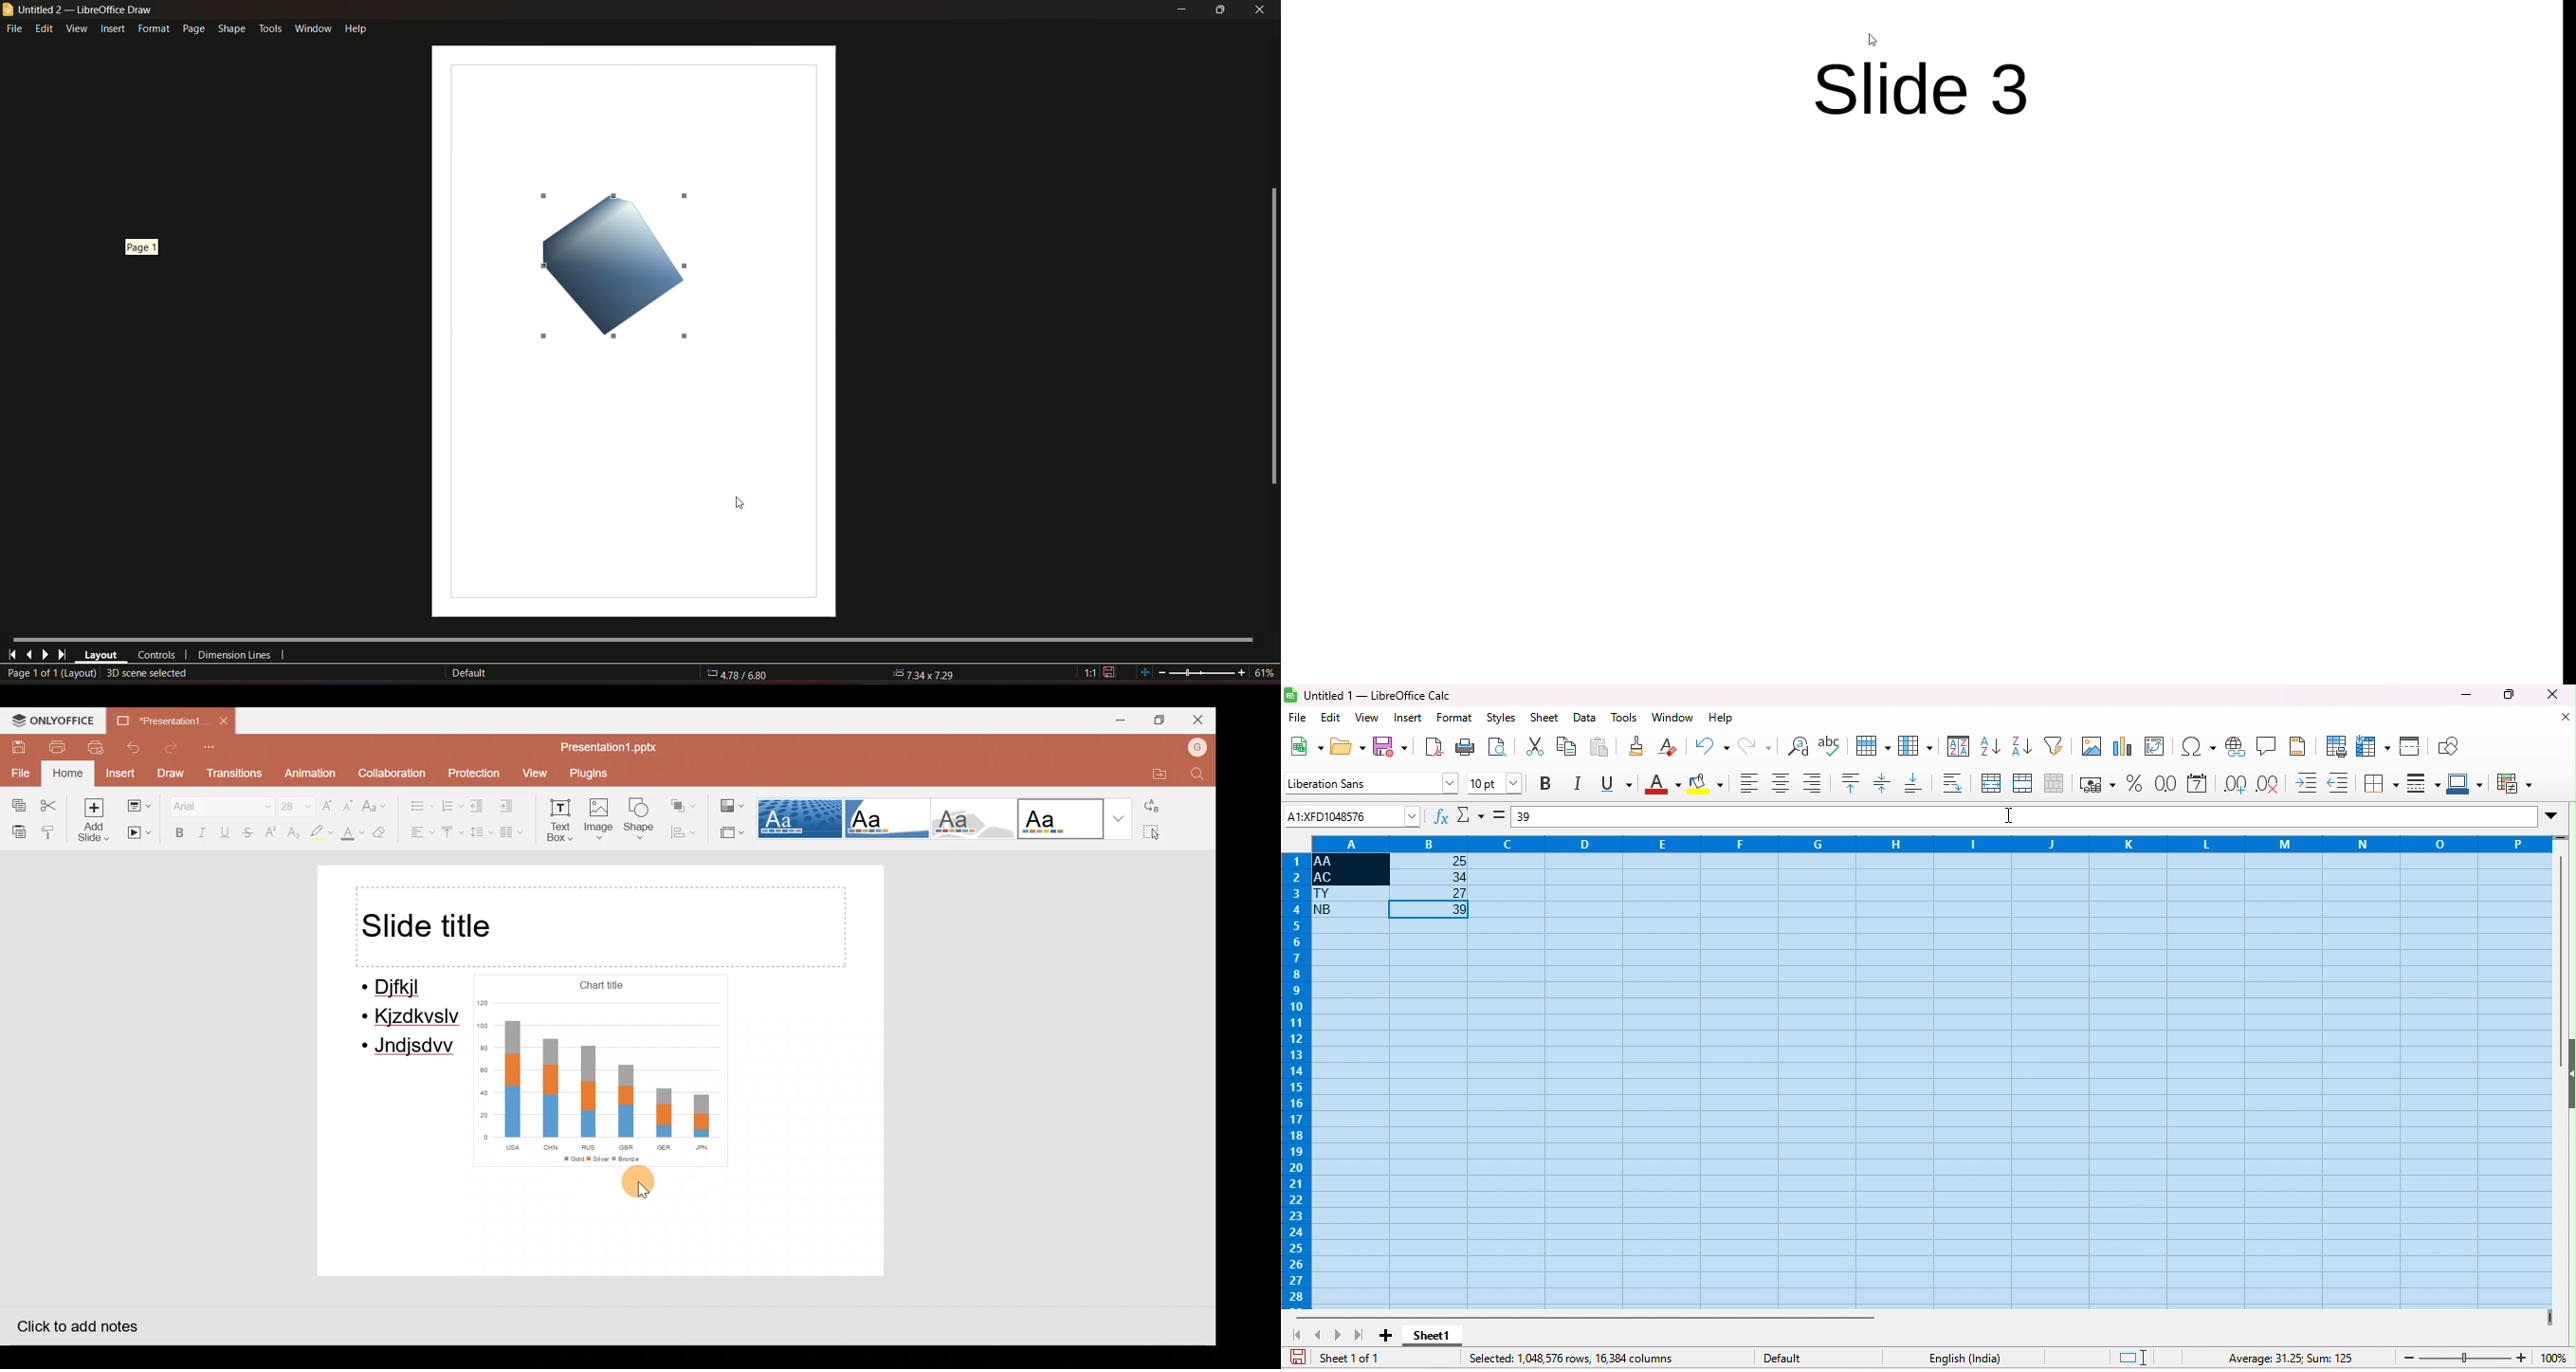  What do you see at coordinates (101, 656) in the screenshot?
I see `layout` at bounding box center [101, 656].